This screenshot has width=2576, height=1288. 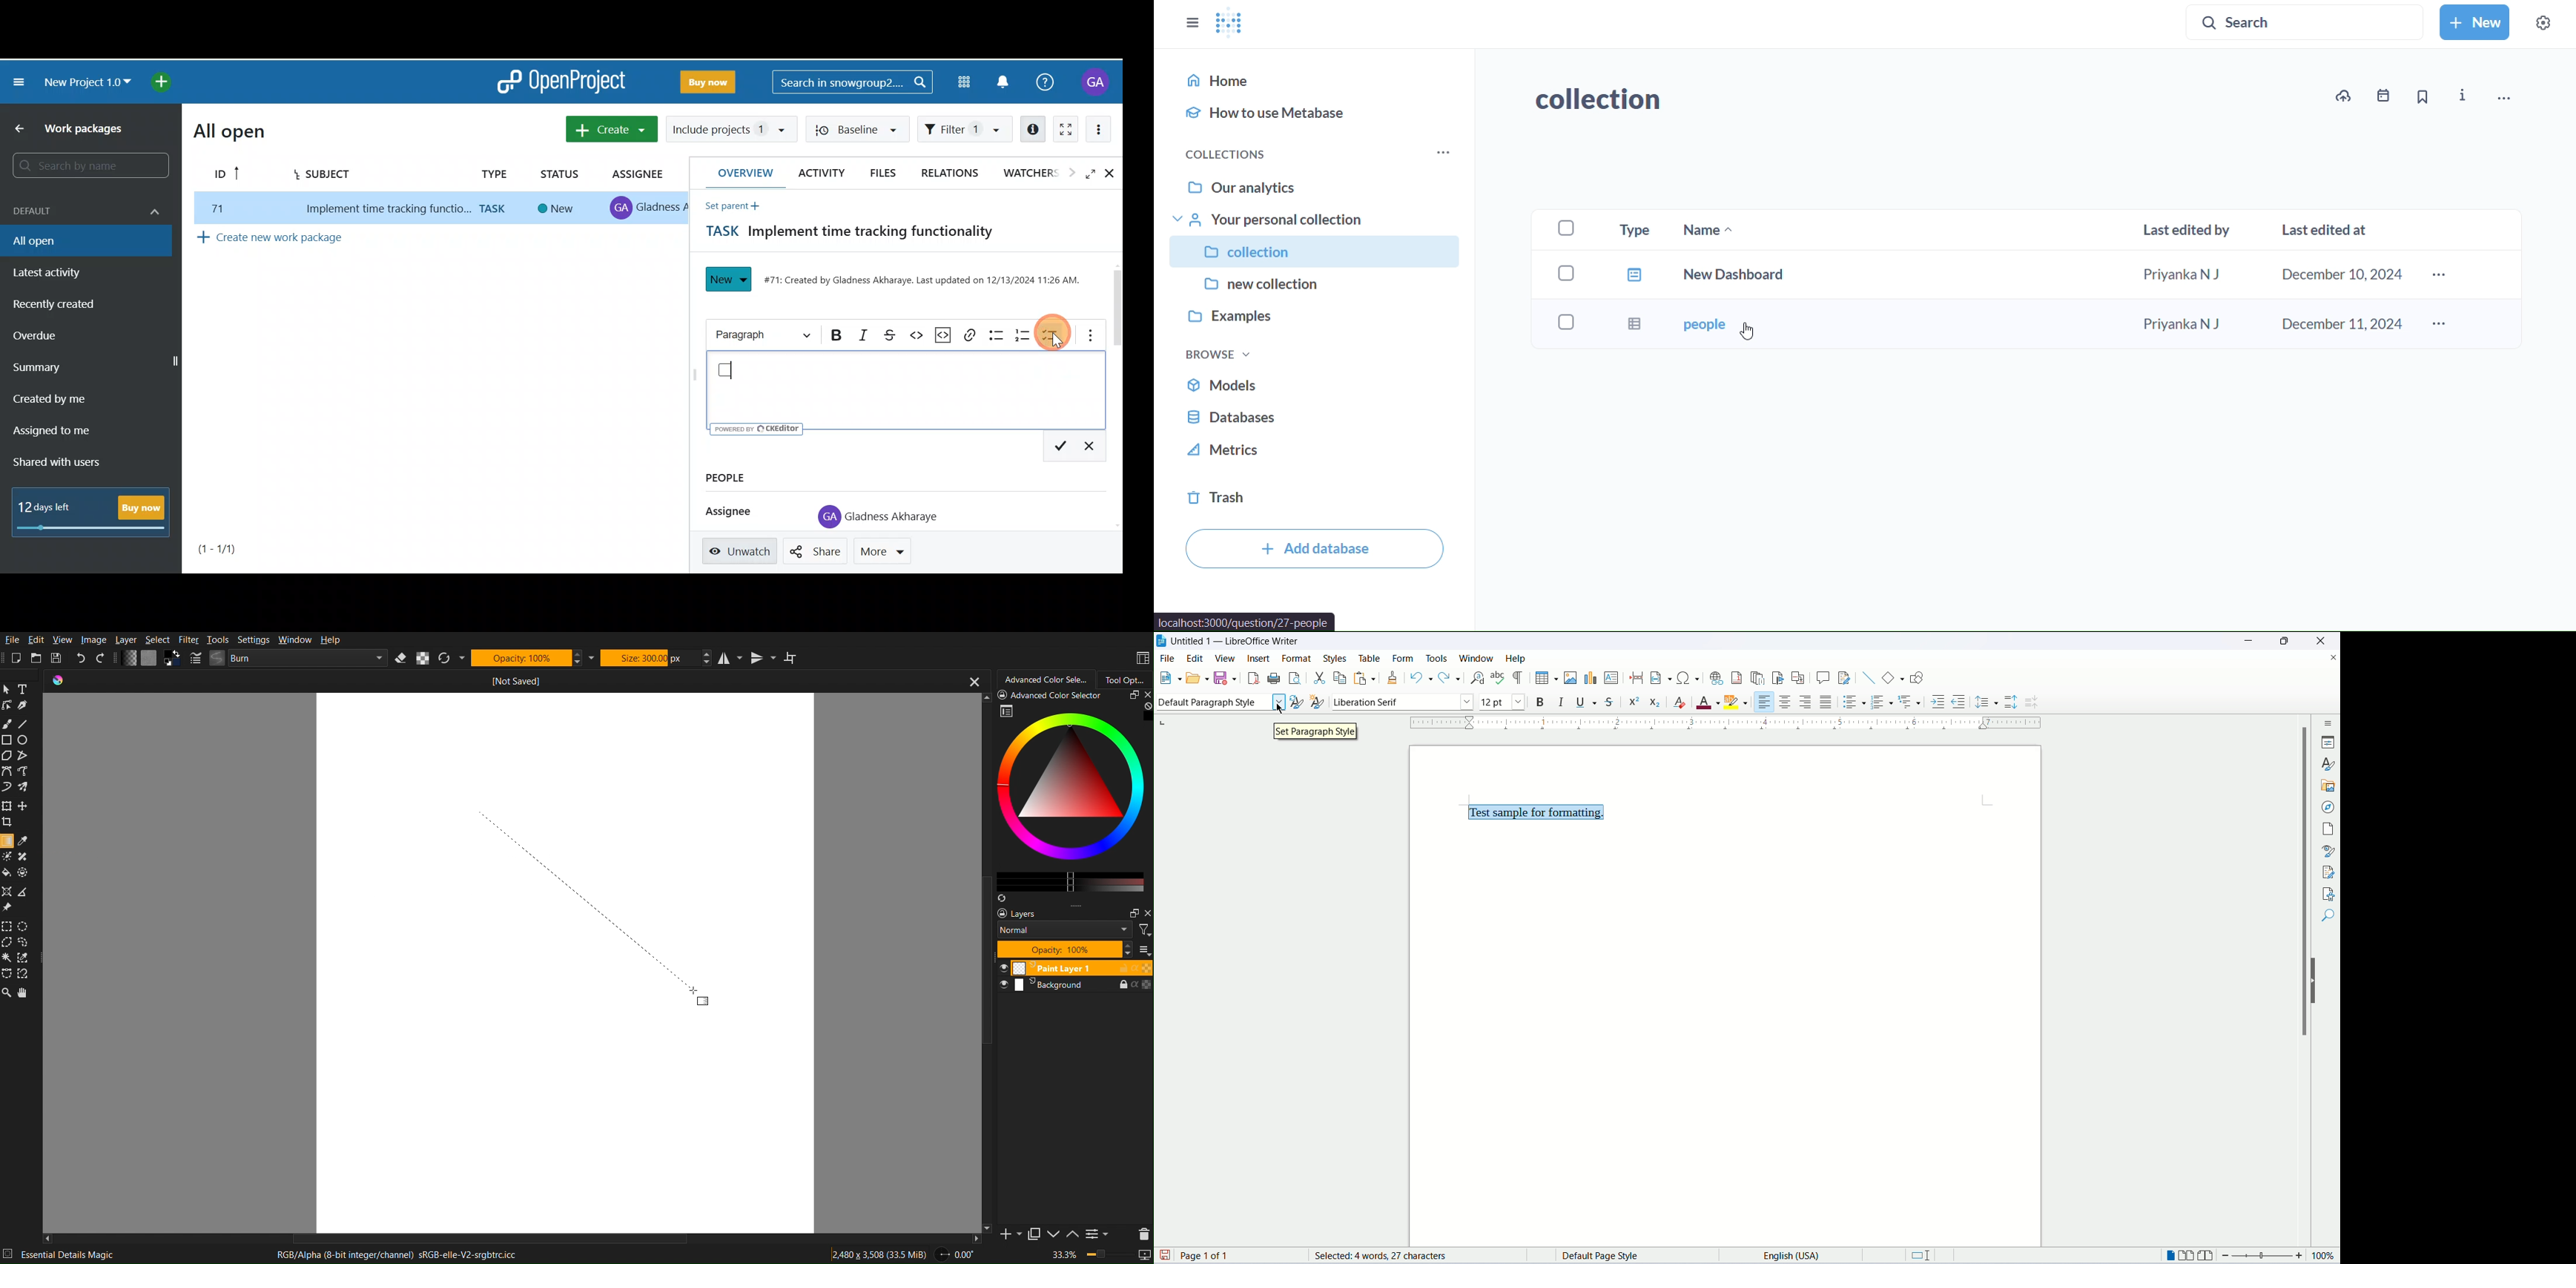 I want to click on form, so click(x=1405, y=658).